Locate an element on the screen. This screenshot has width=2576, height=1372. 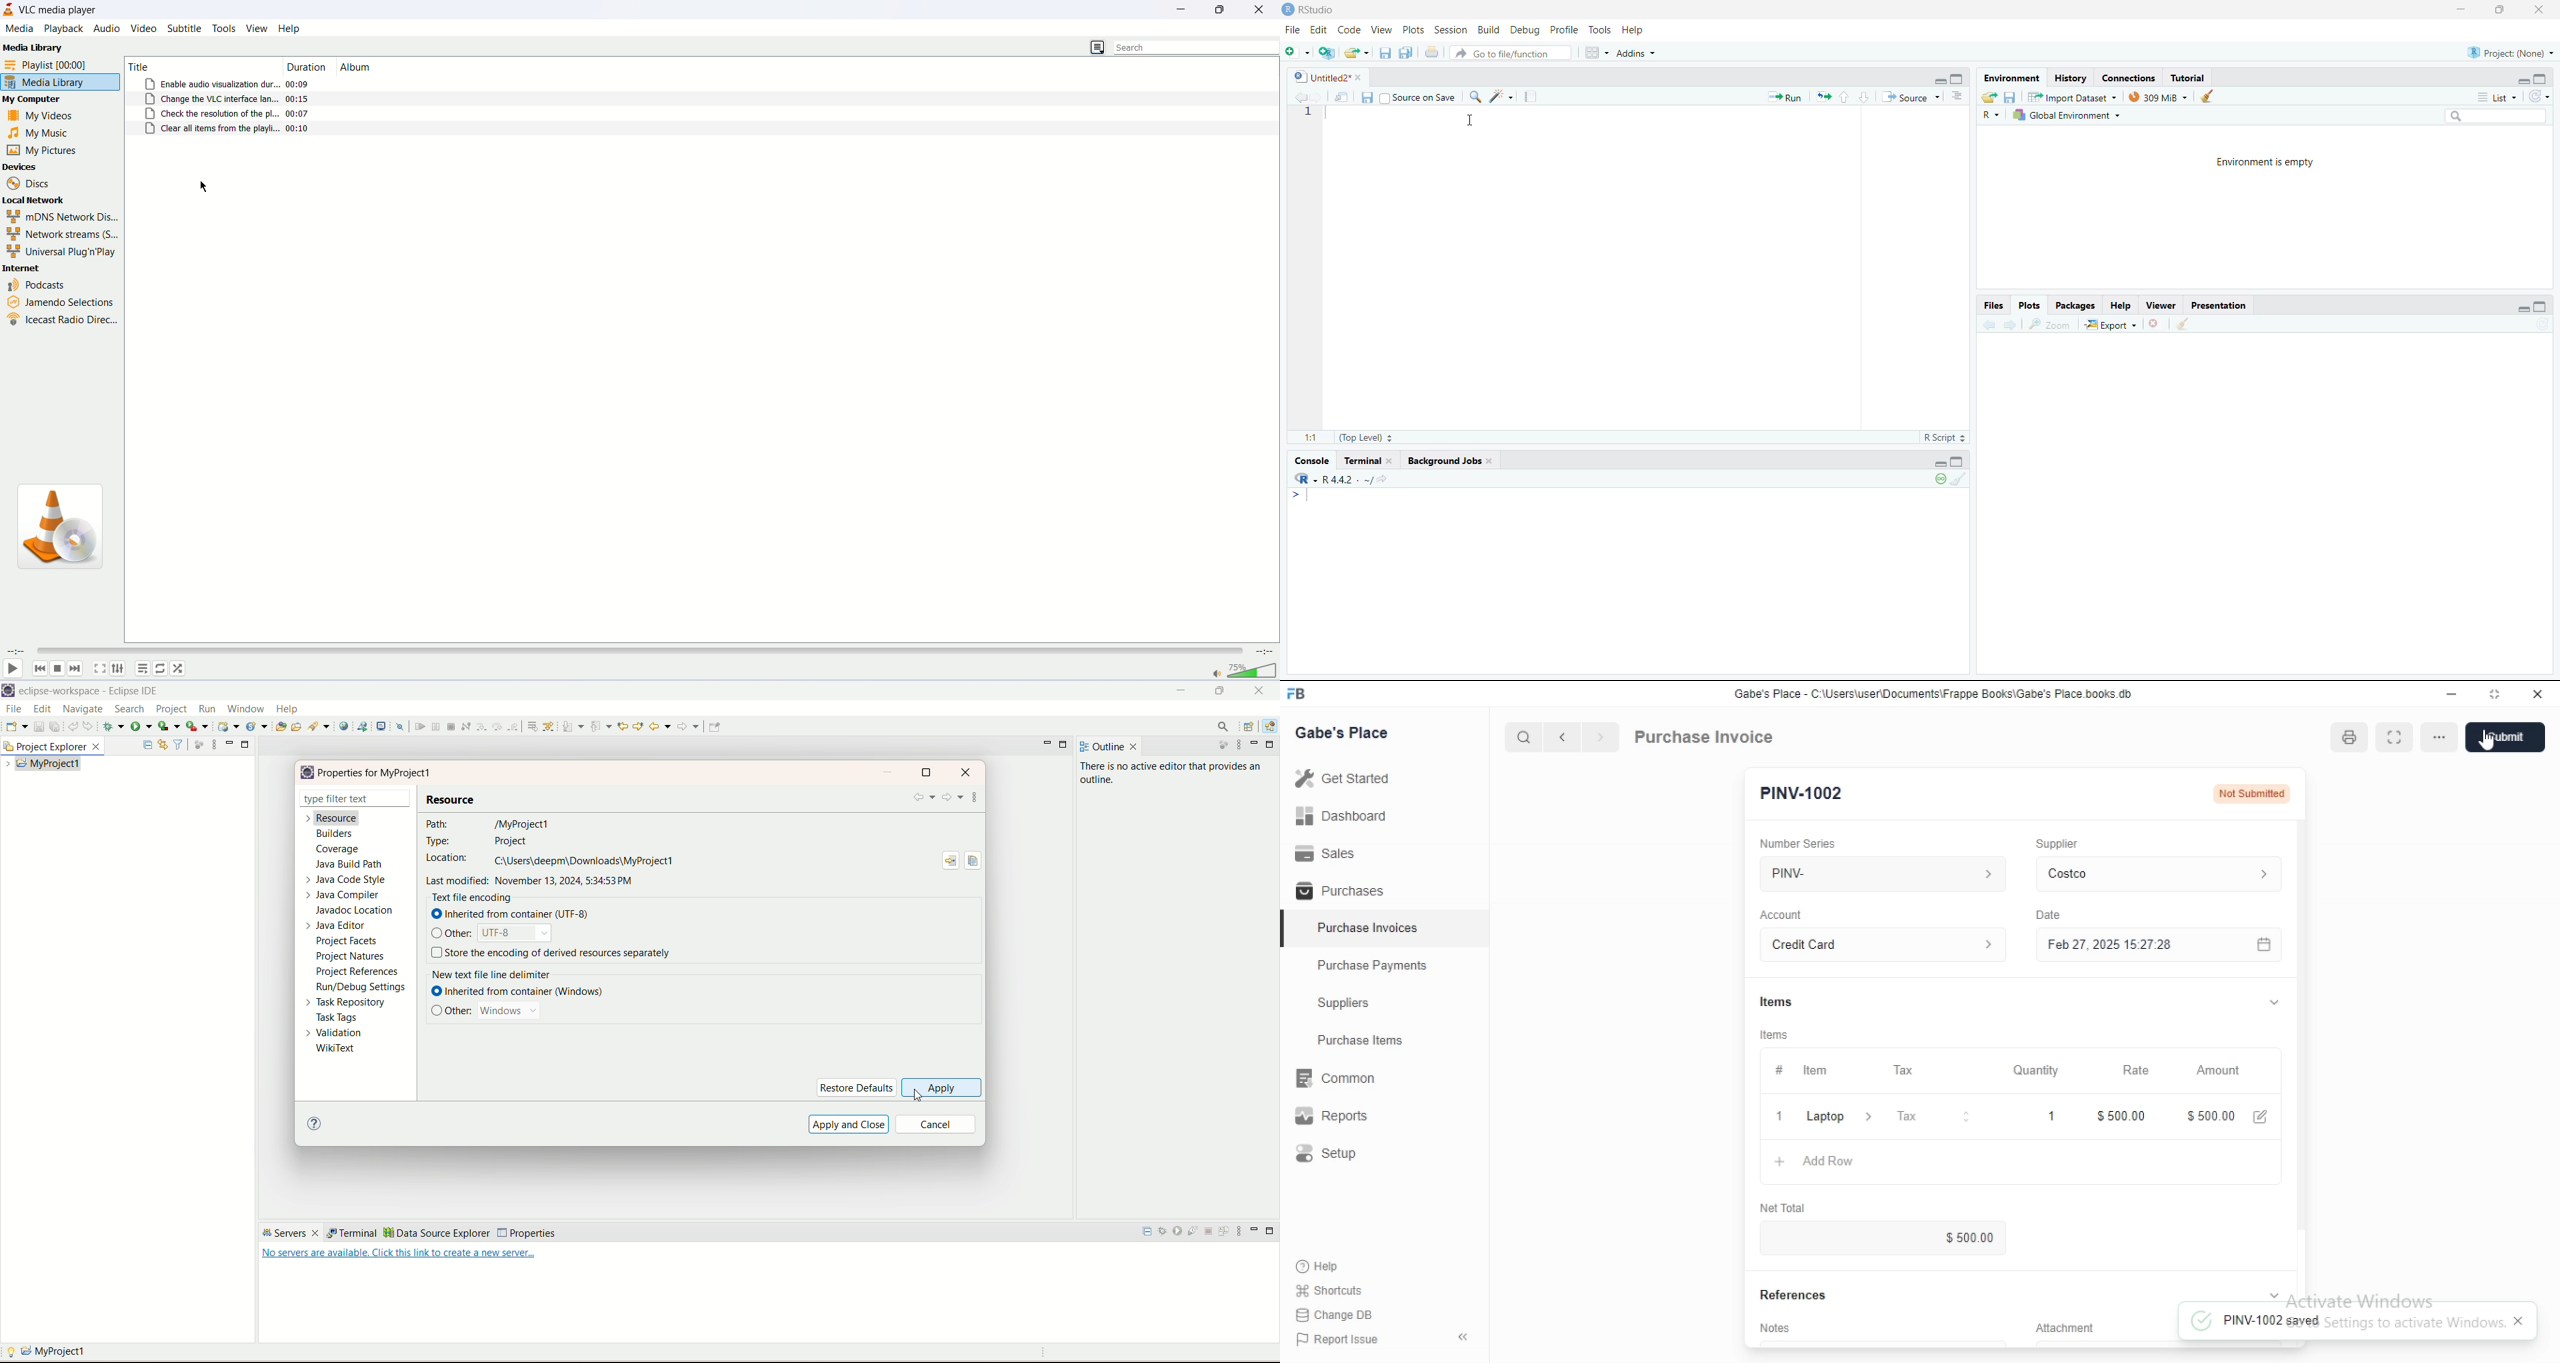
view is located at coordinates (256, 28).